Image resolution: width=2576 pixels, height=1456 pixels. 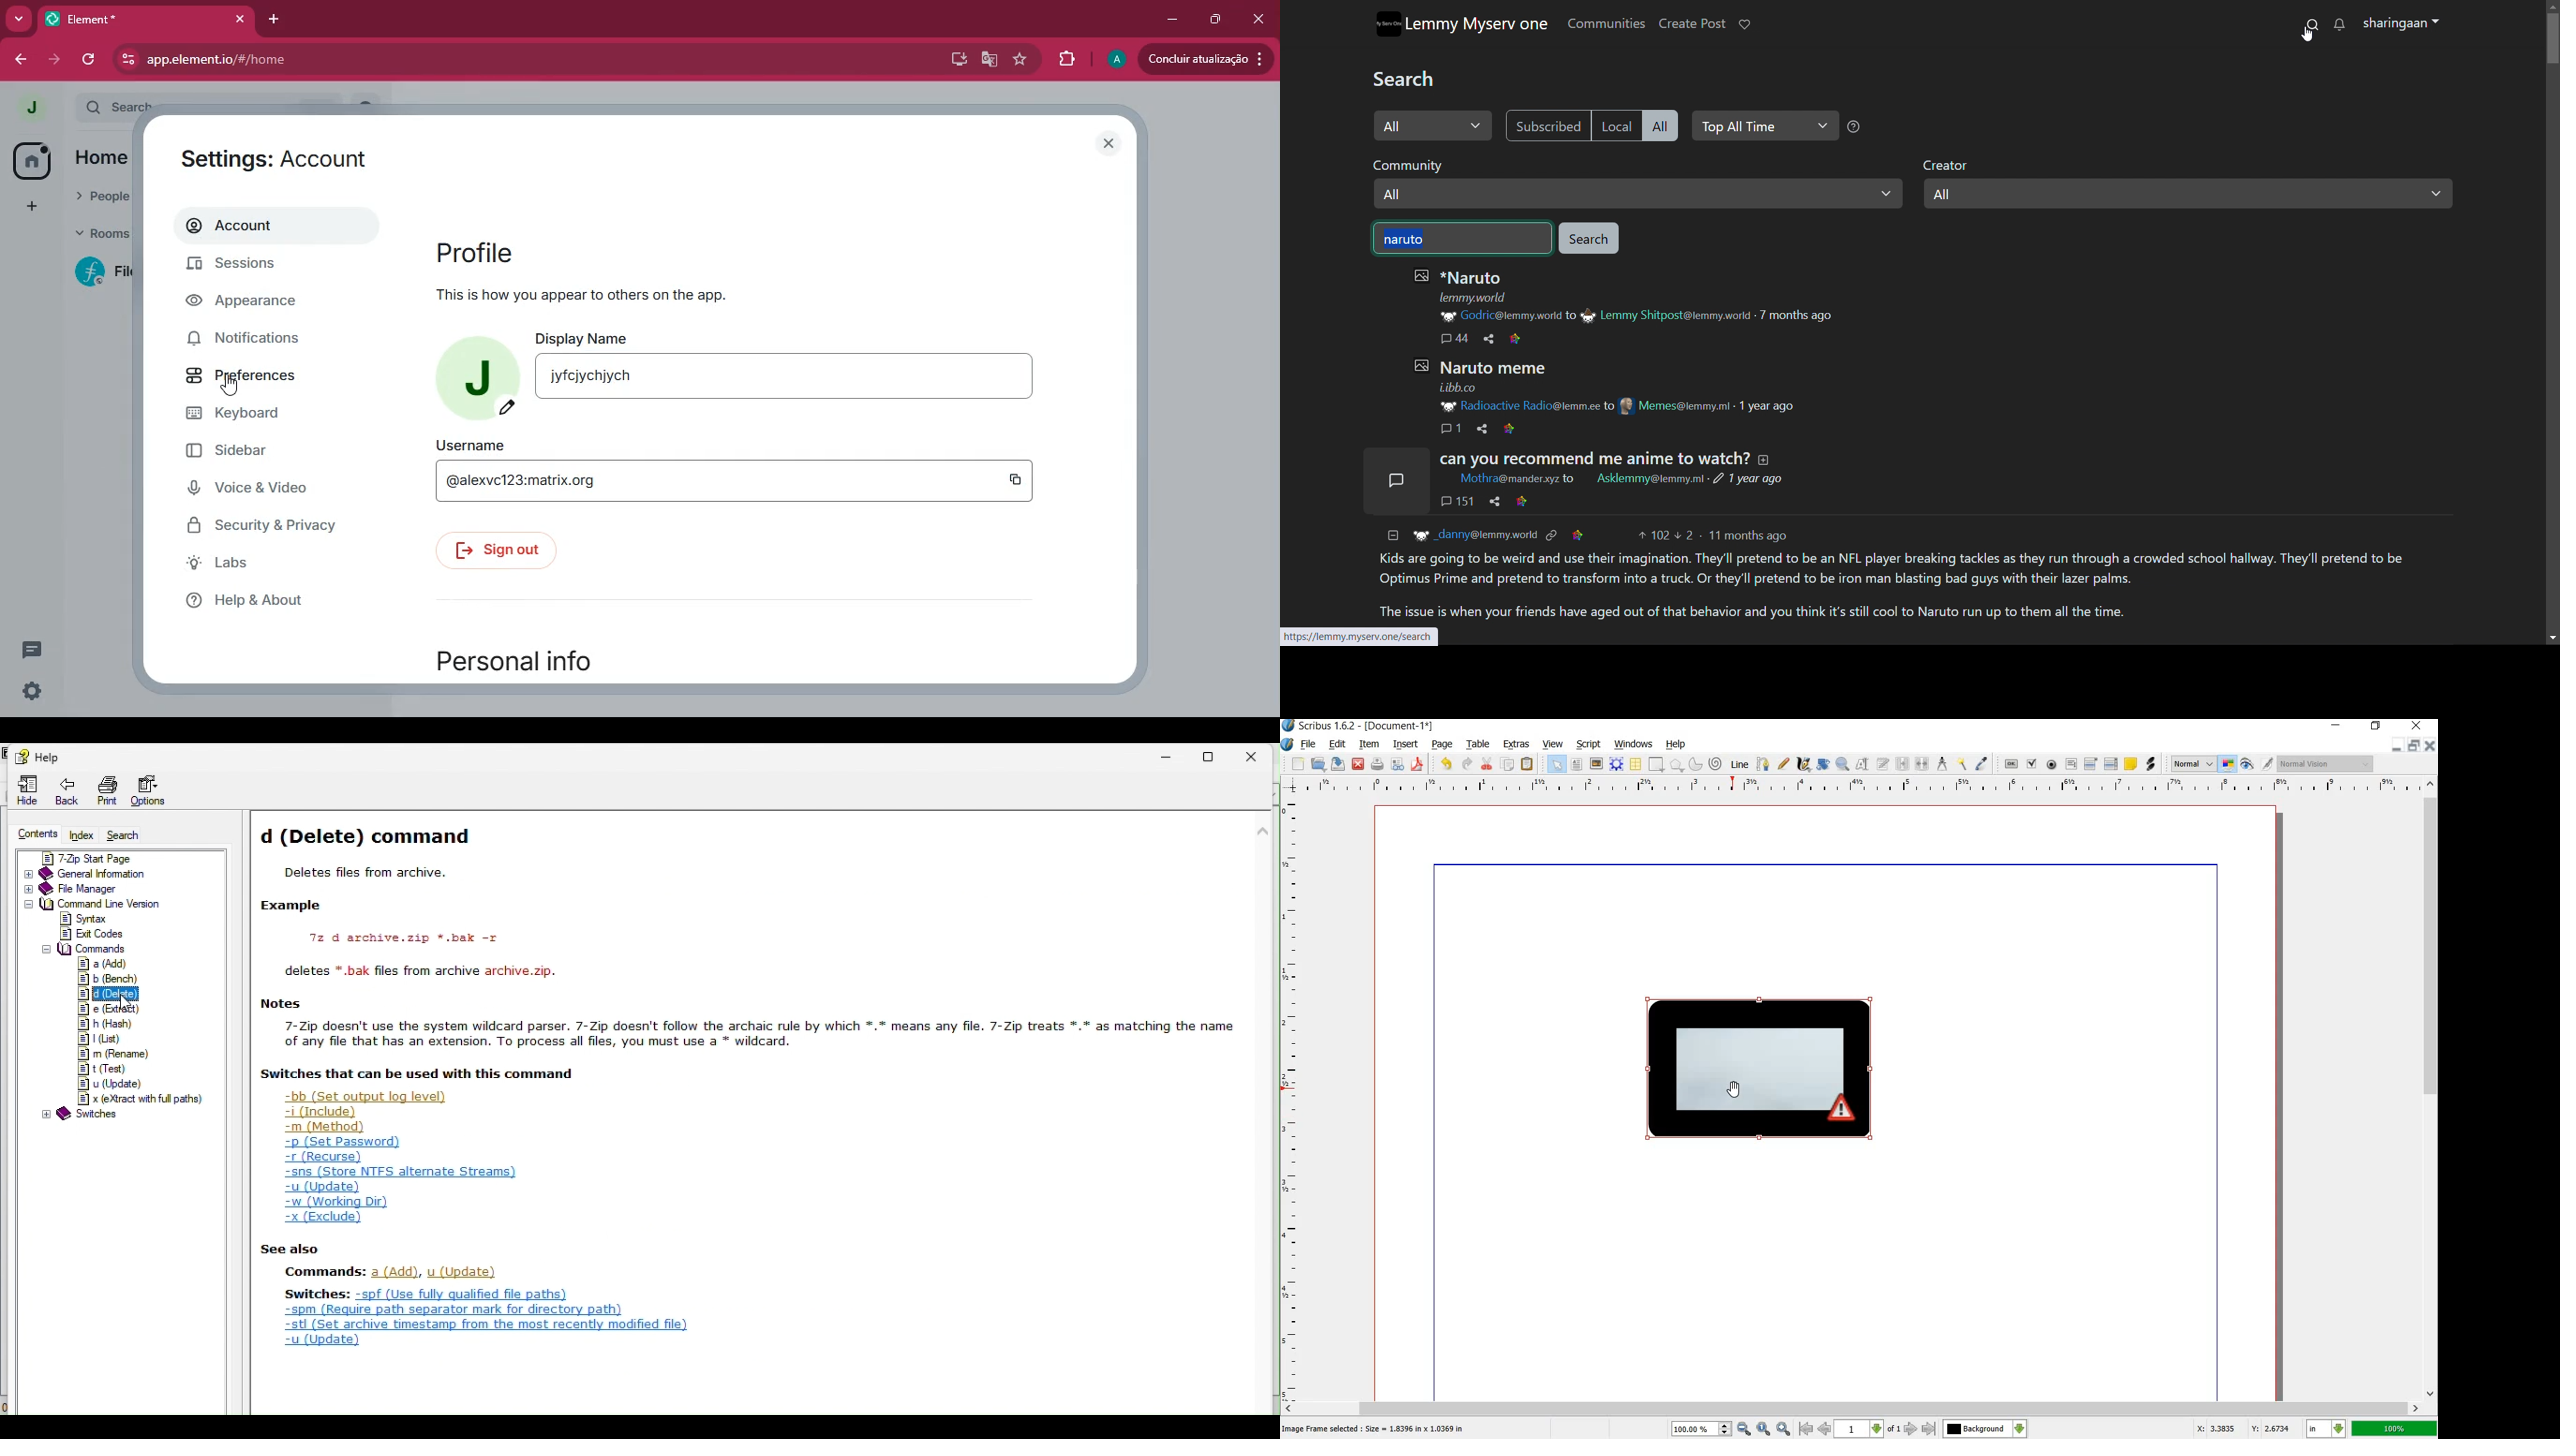 What do you see at coordinates (1022, 60) in the screenshot?
I see `favourite` at bounding box center [1022, 60].